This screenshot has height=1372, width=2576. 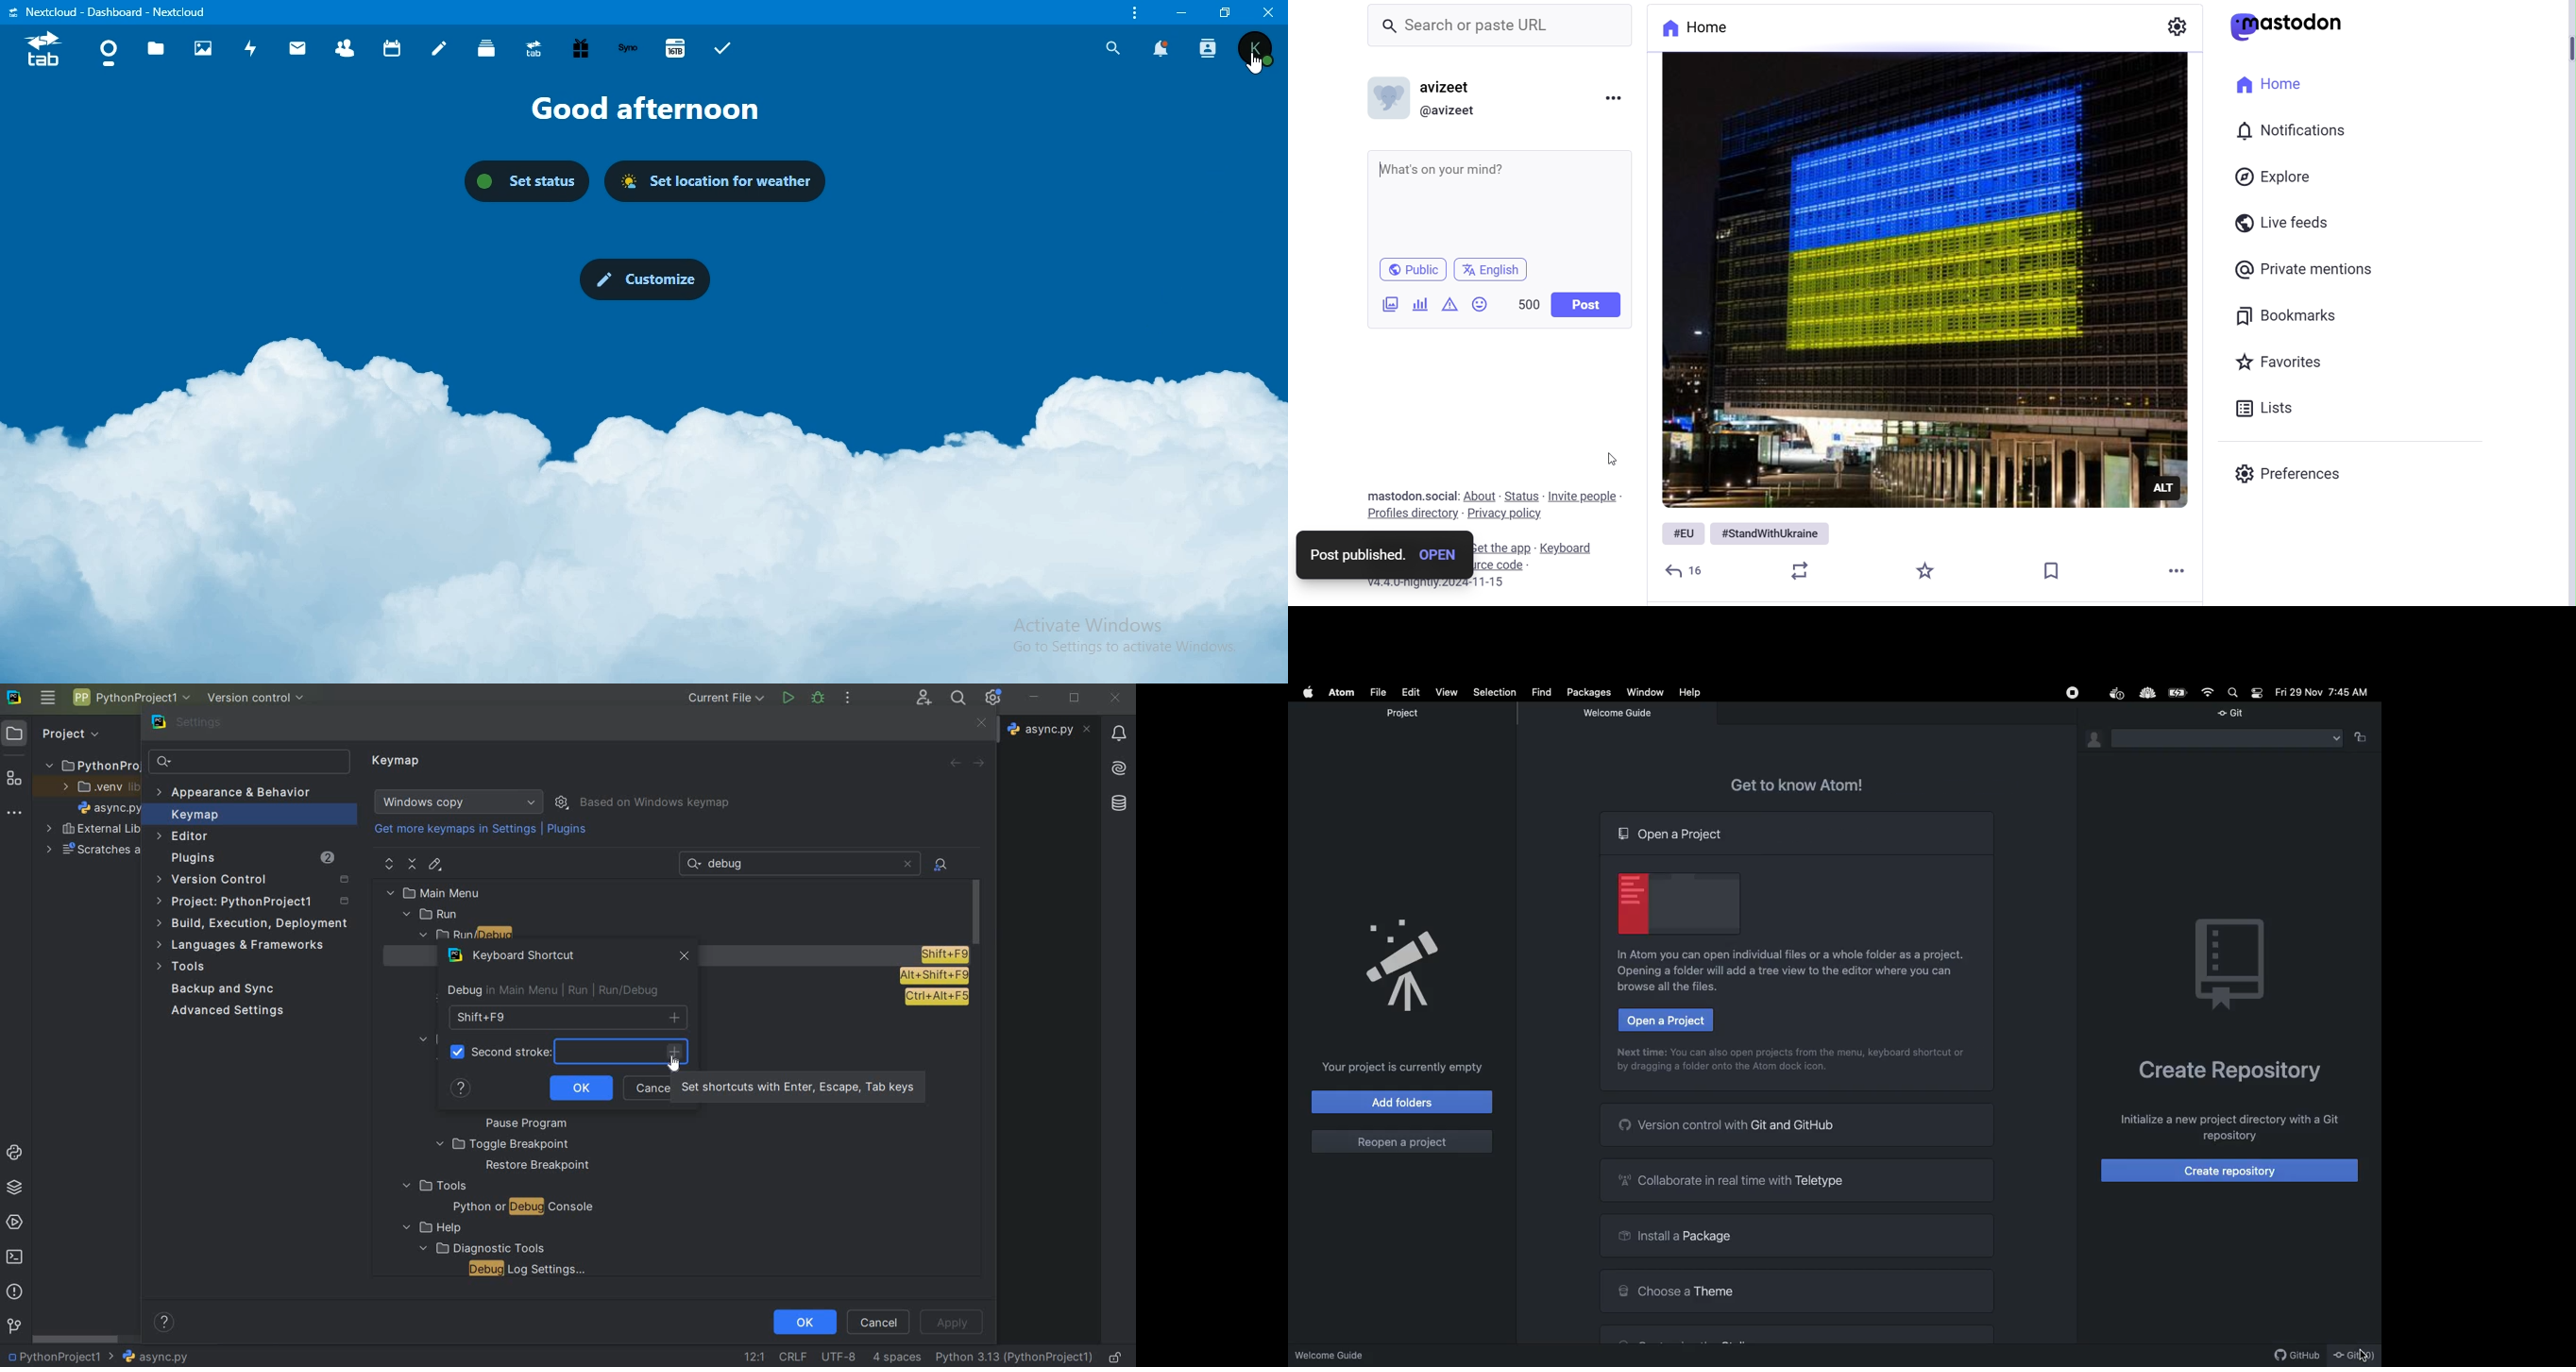 I want to click on Explore, so click(x=2275, y=177).